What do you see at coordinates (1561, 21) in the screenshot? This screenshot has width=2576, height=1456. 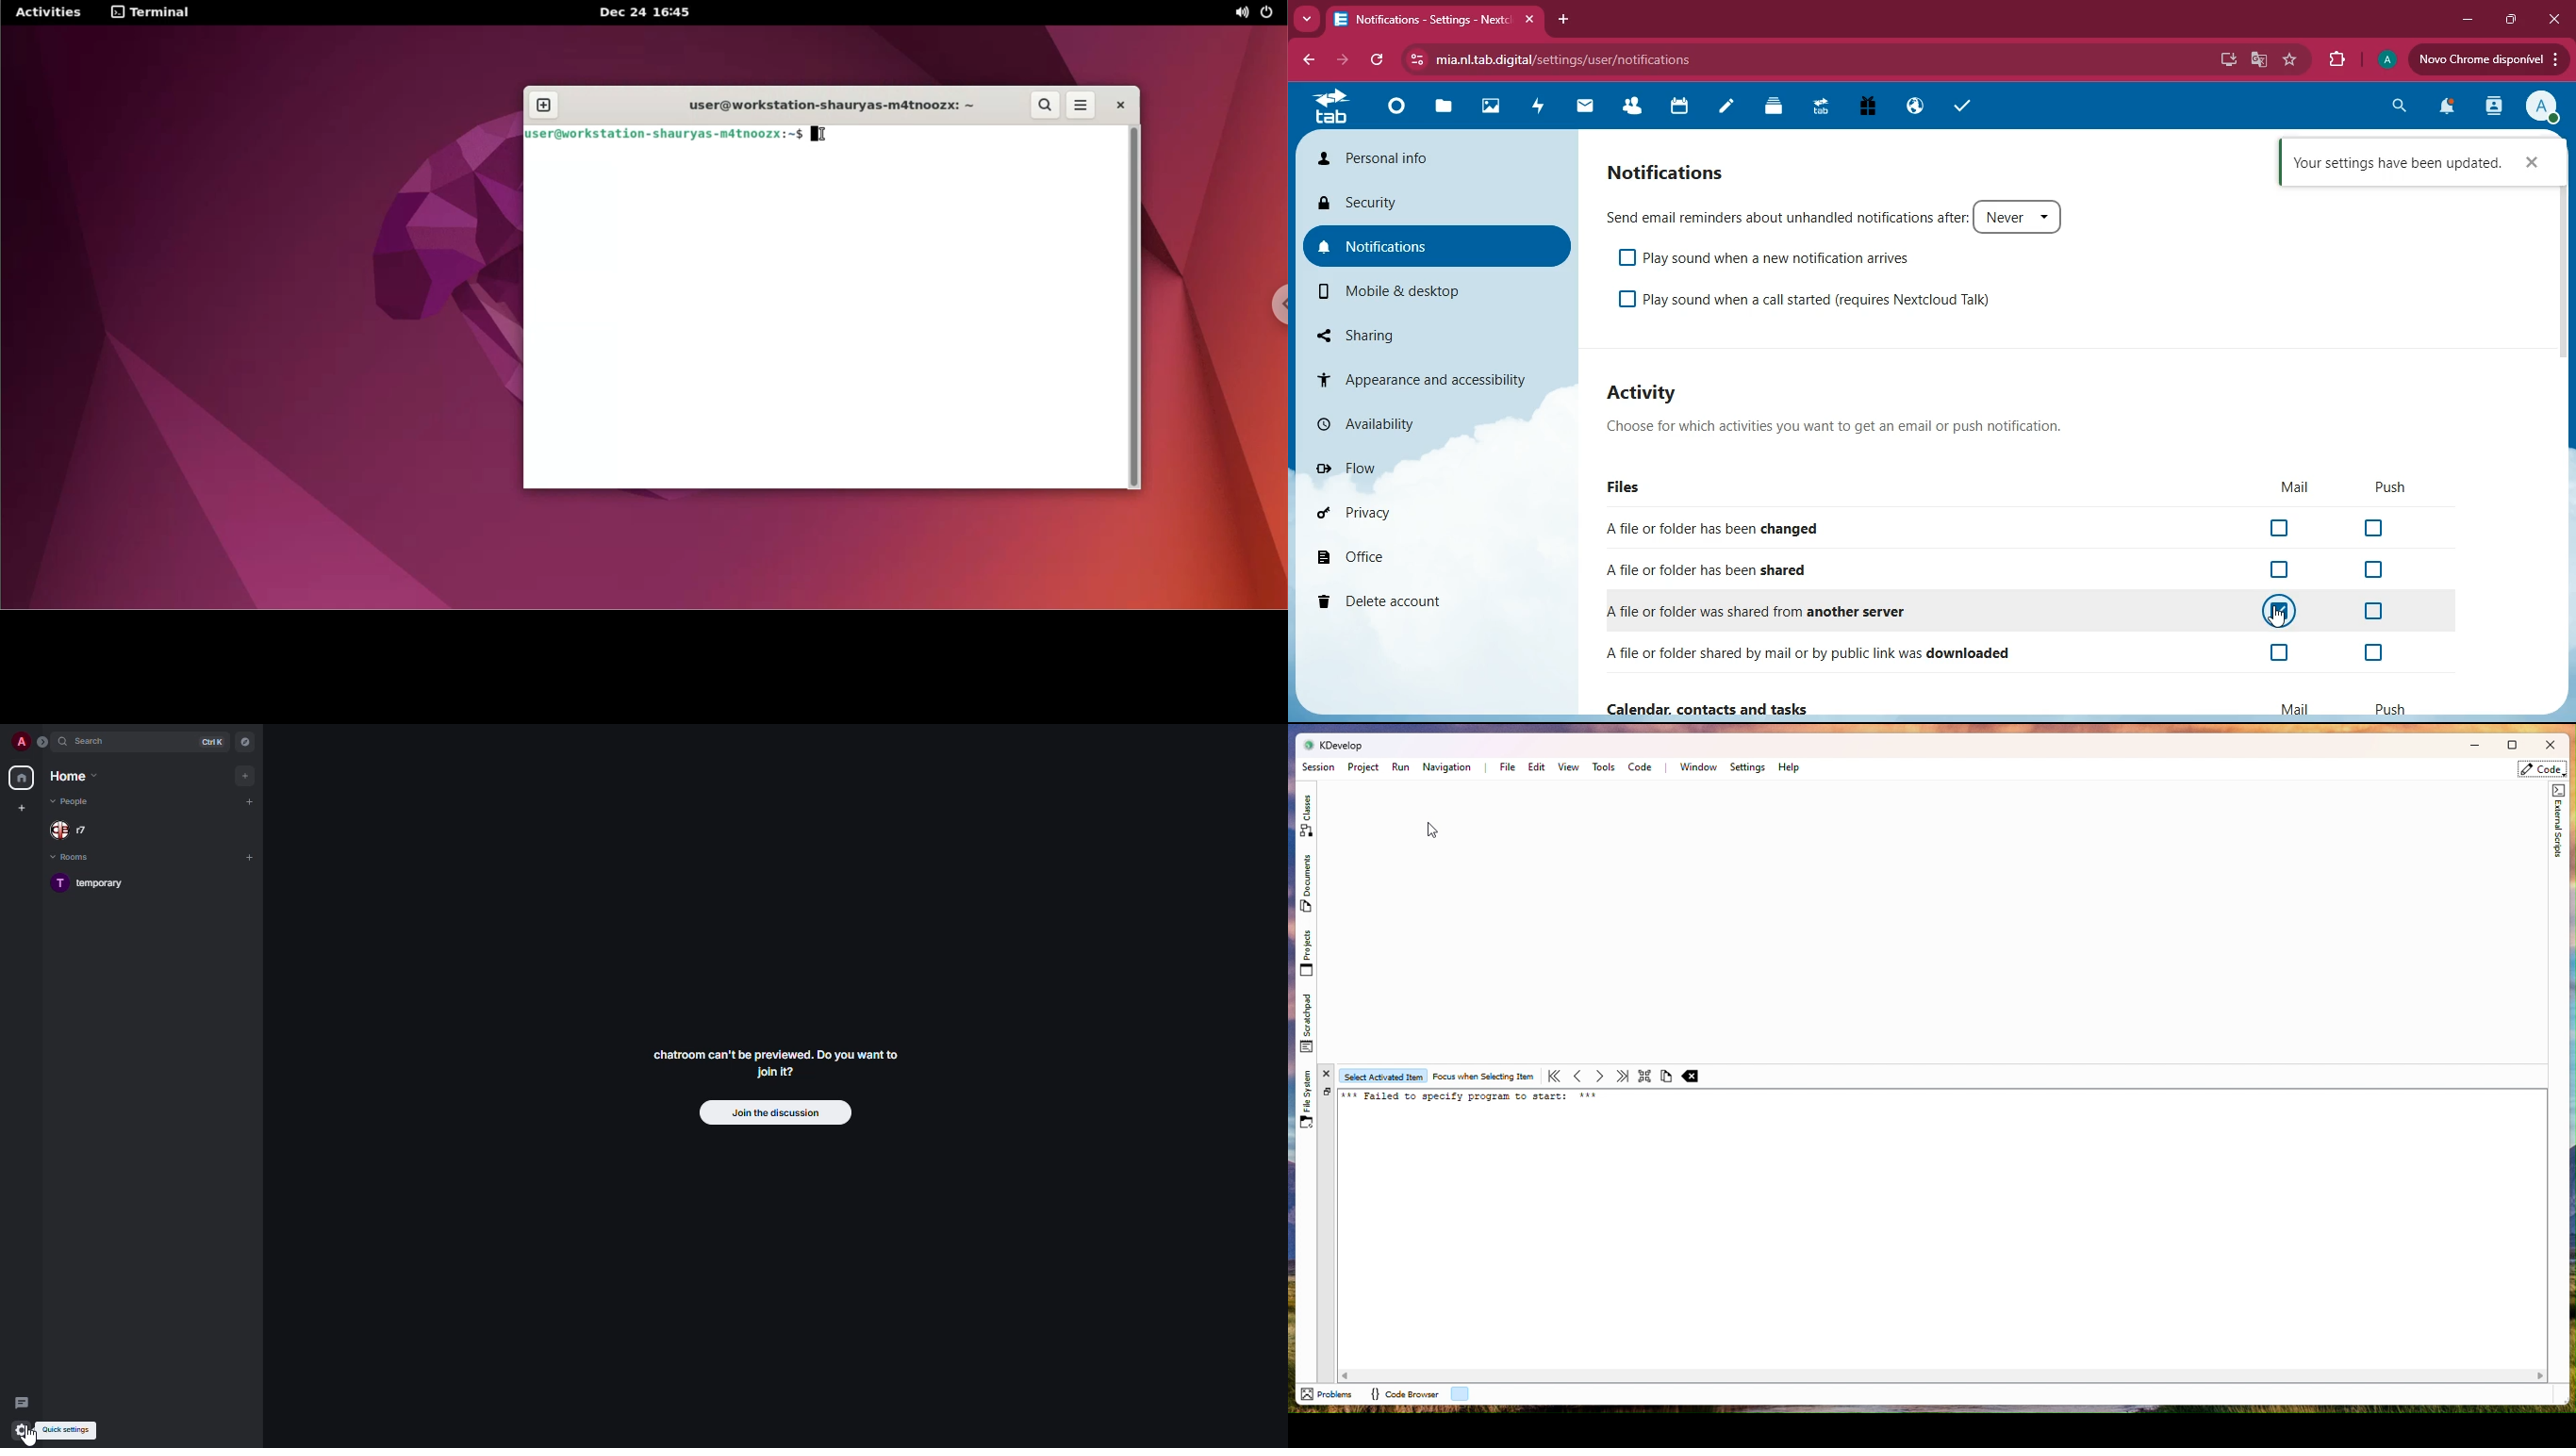 I see `add tab` at bounding box center [1561, 21].